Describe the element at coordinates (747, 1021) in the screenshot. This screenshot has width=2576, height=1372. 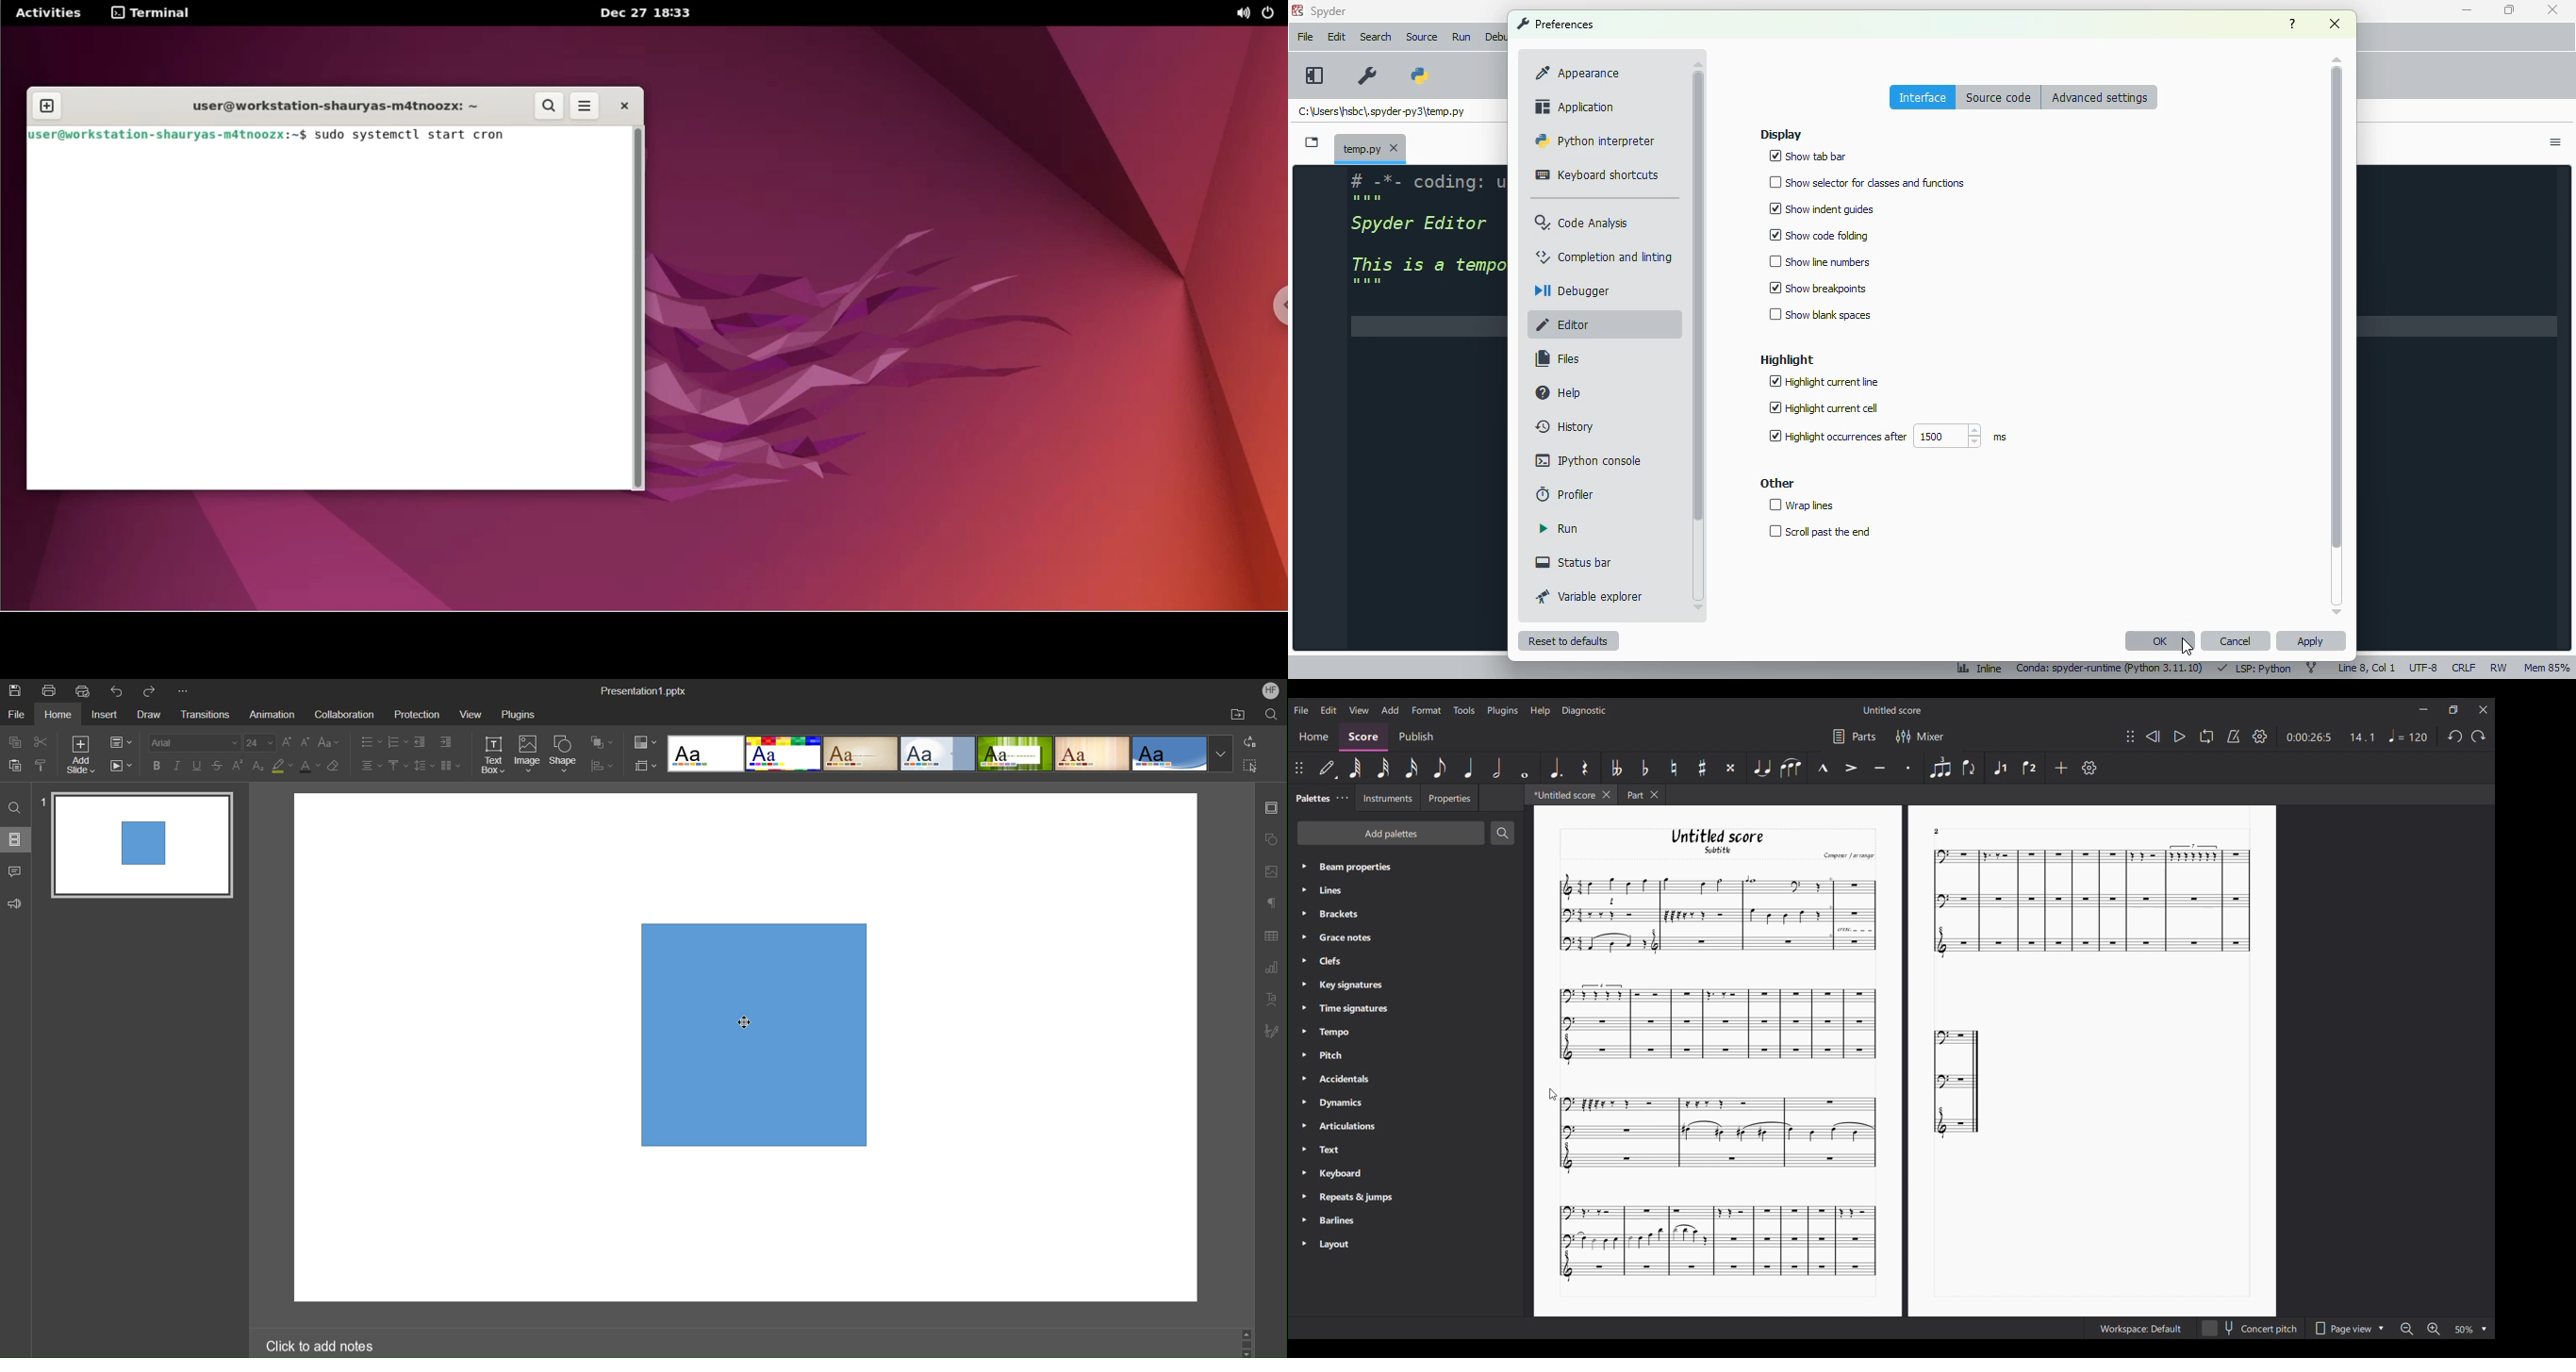
I see `cursor` at that location.